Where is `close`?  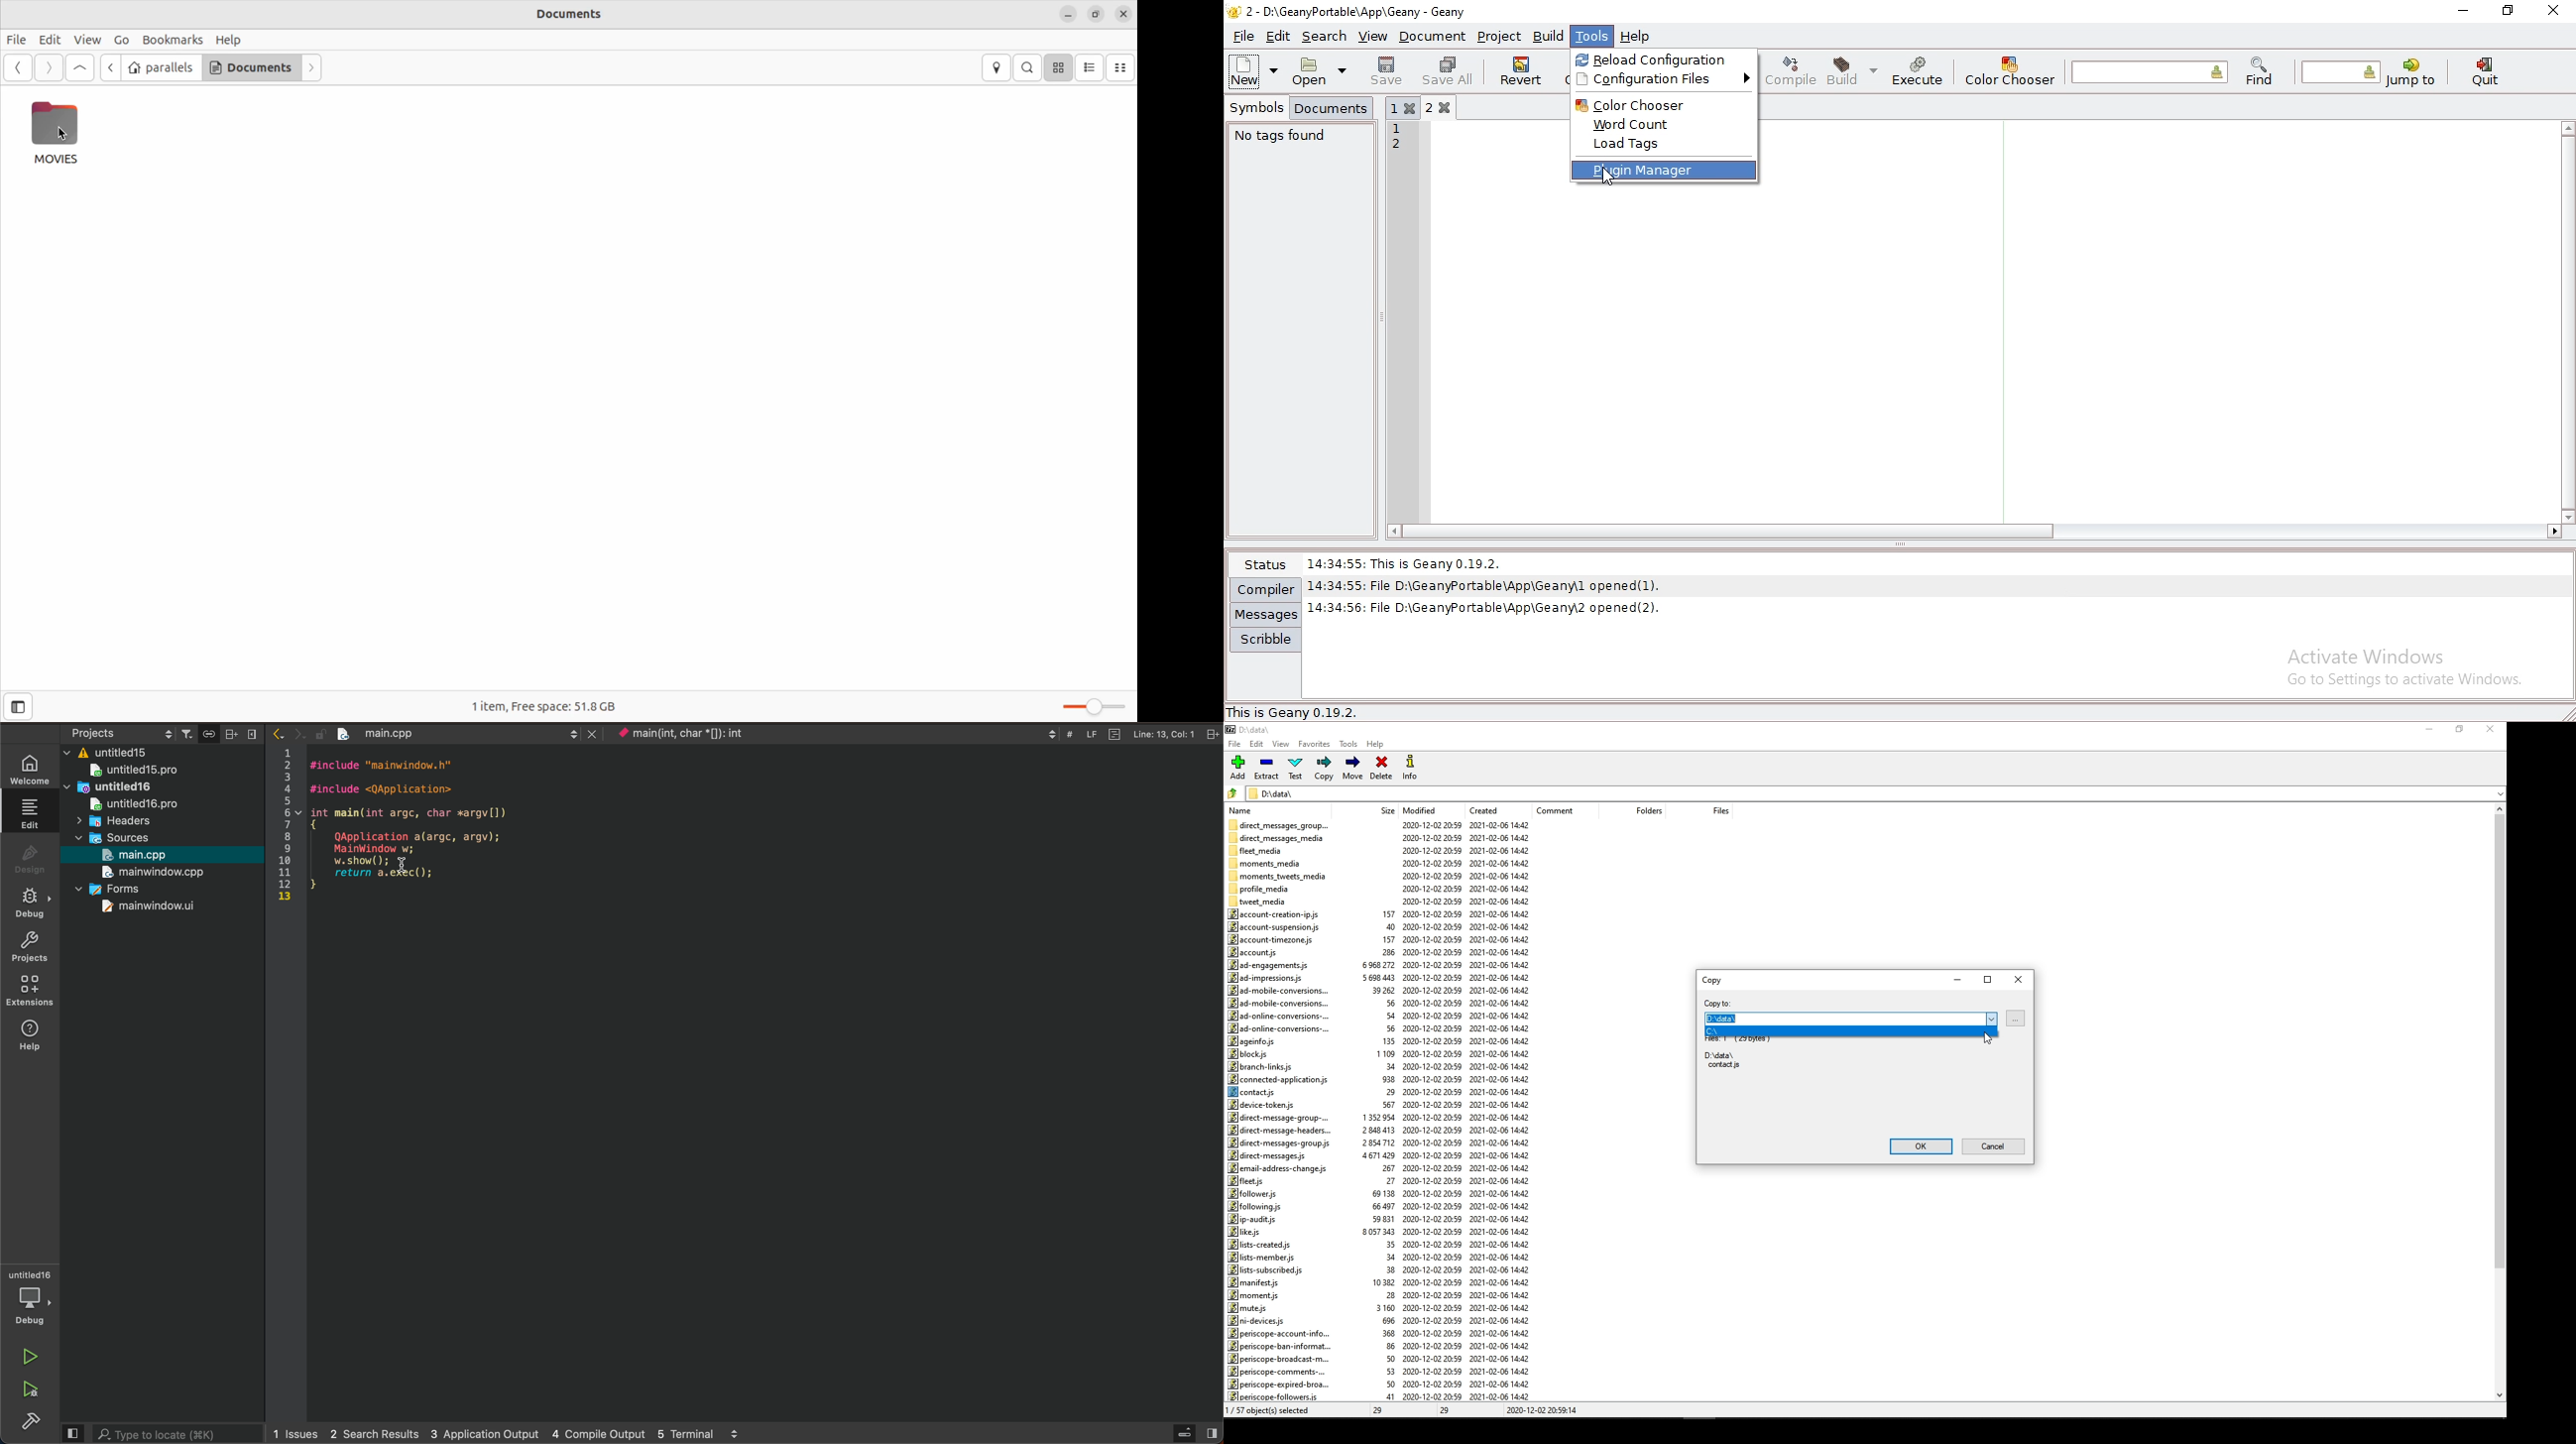 close is located at coordinates (254, 735).